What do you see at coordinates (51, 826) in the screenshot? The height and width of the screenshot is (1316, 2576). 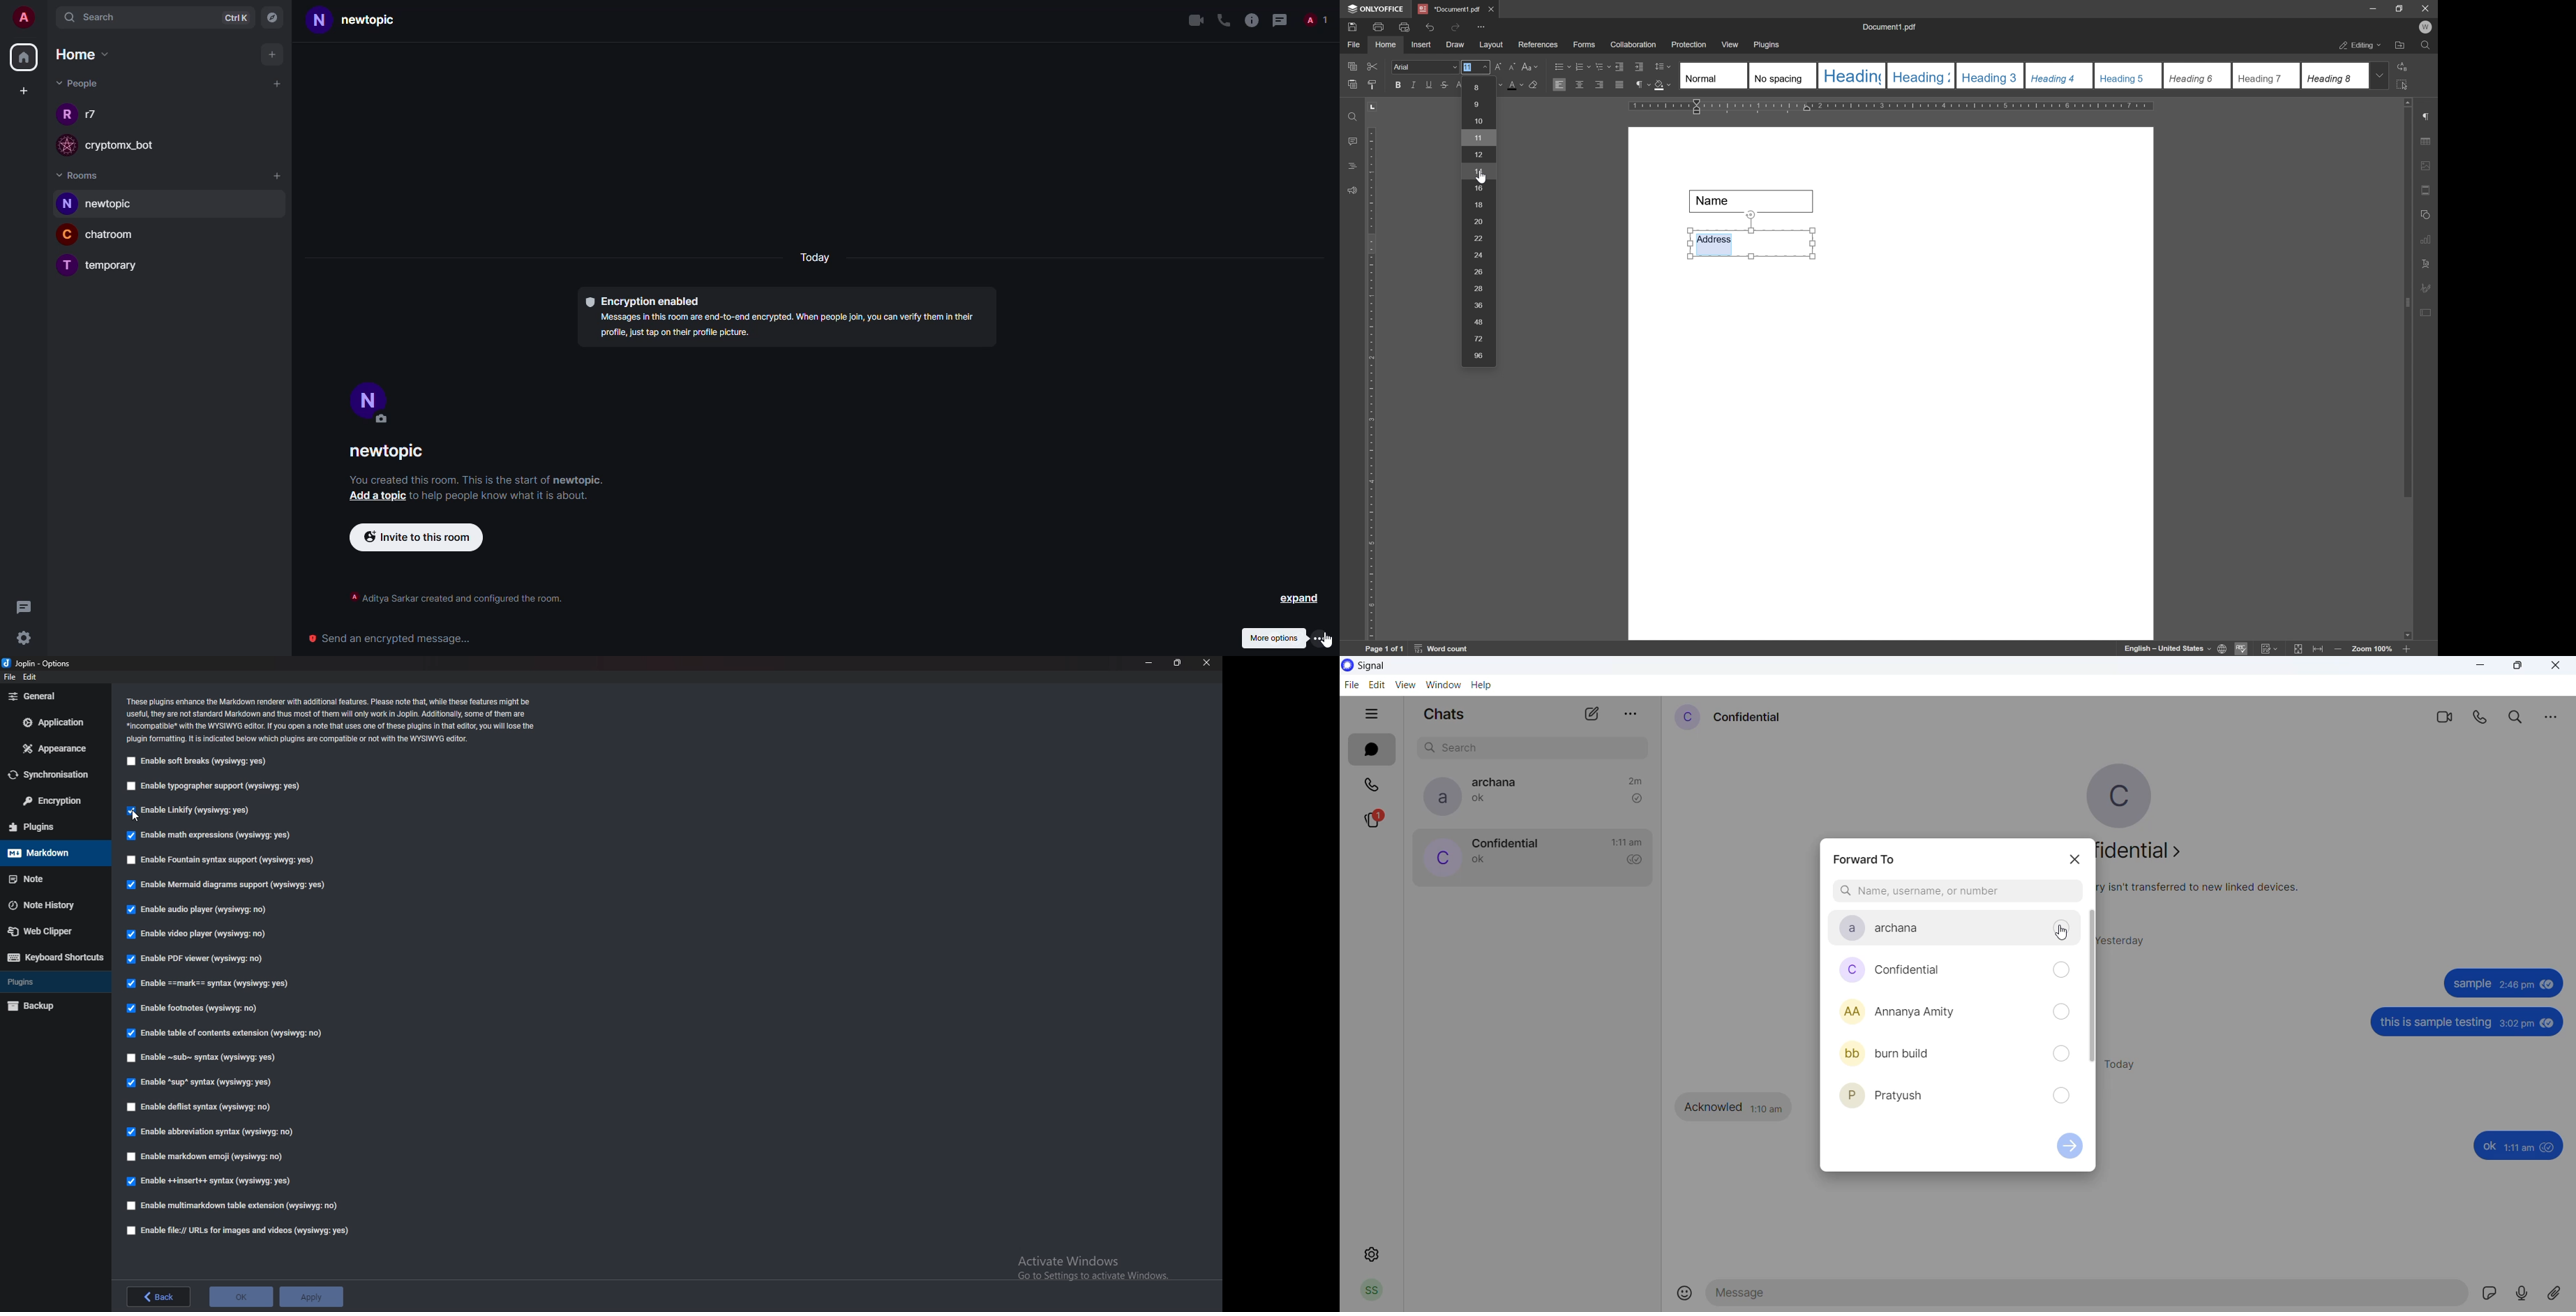 I see `Plugins` at bounding box center [51, 826].